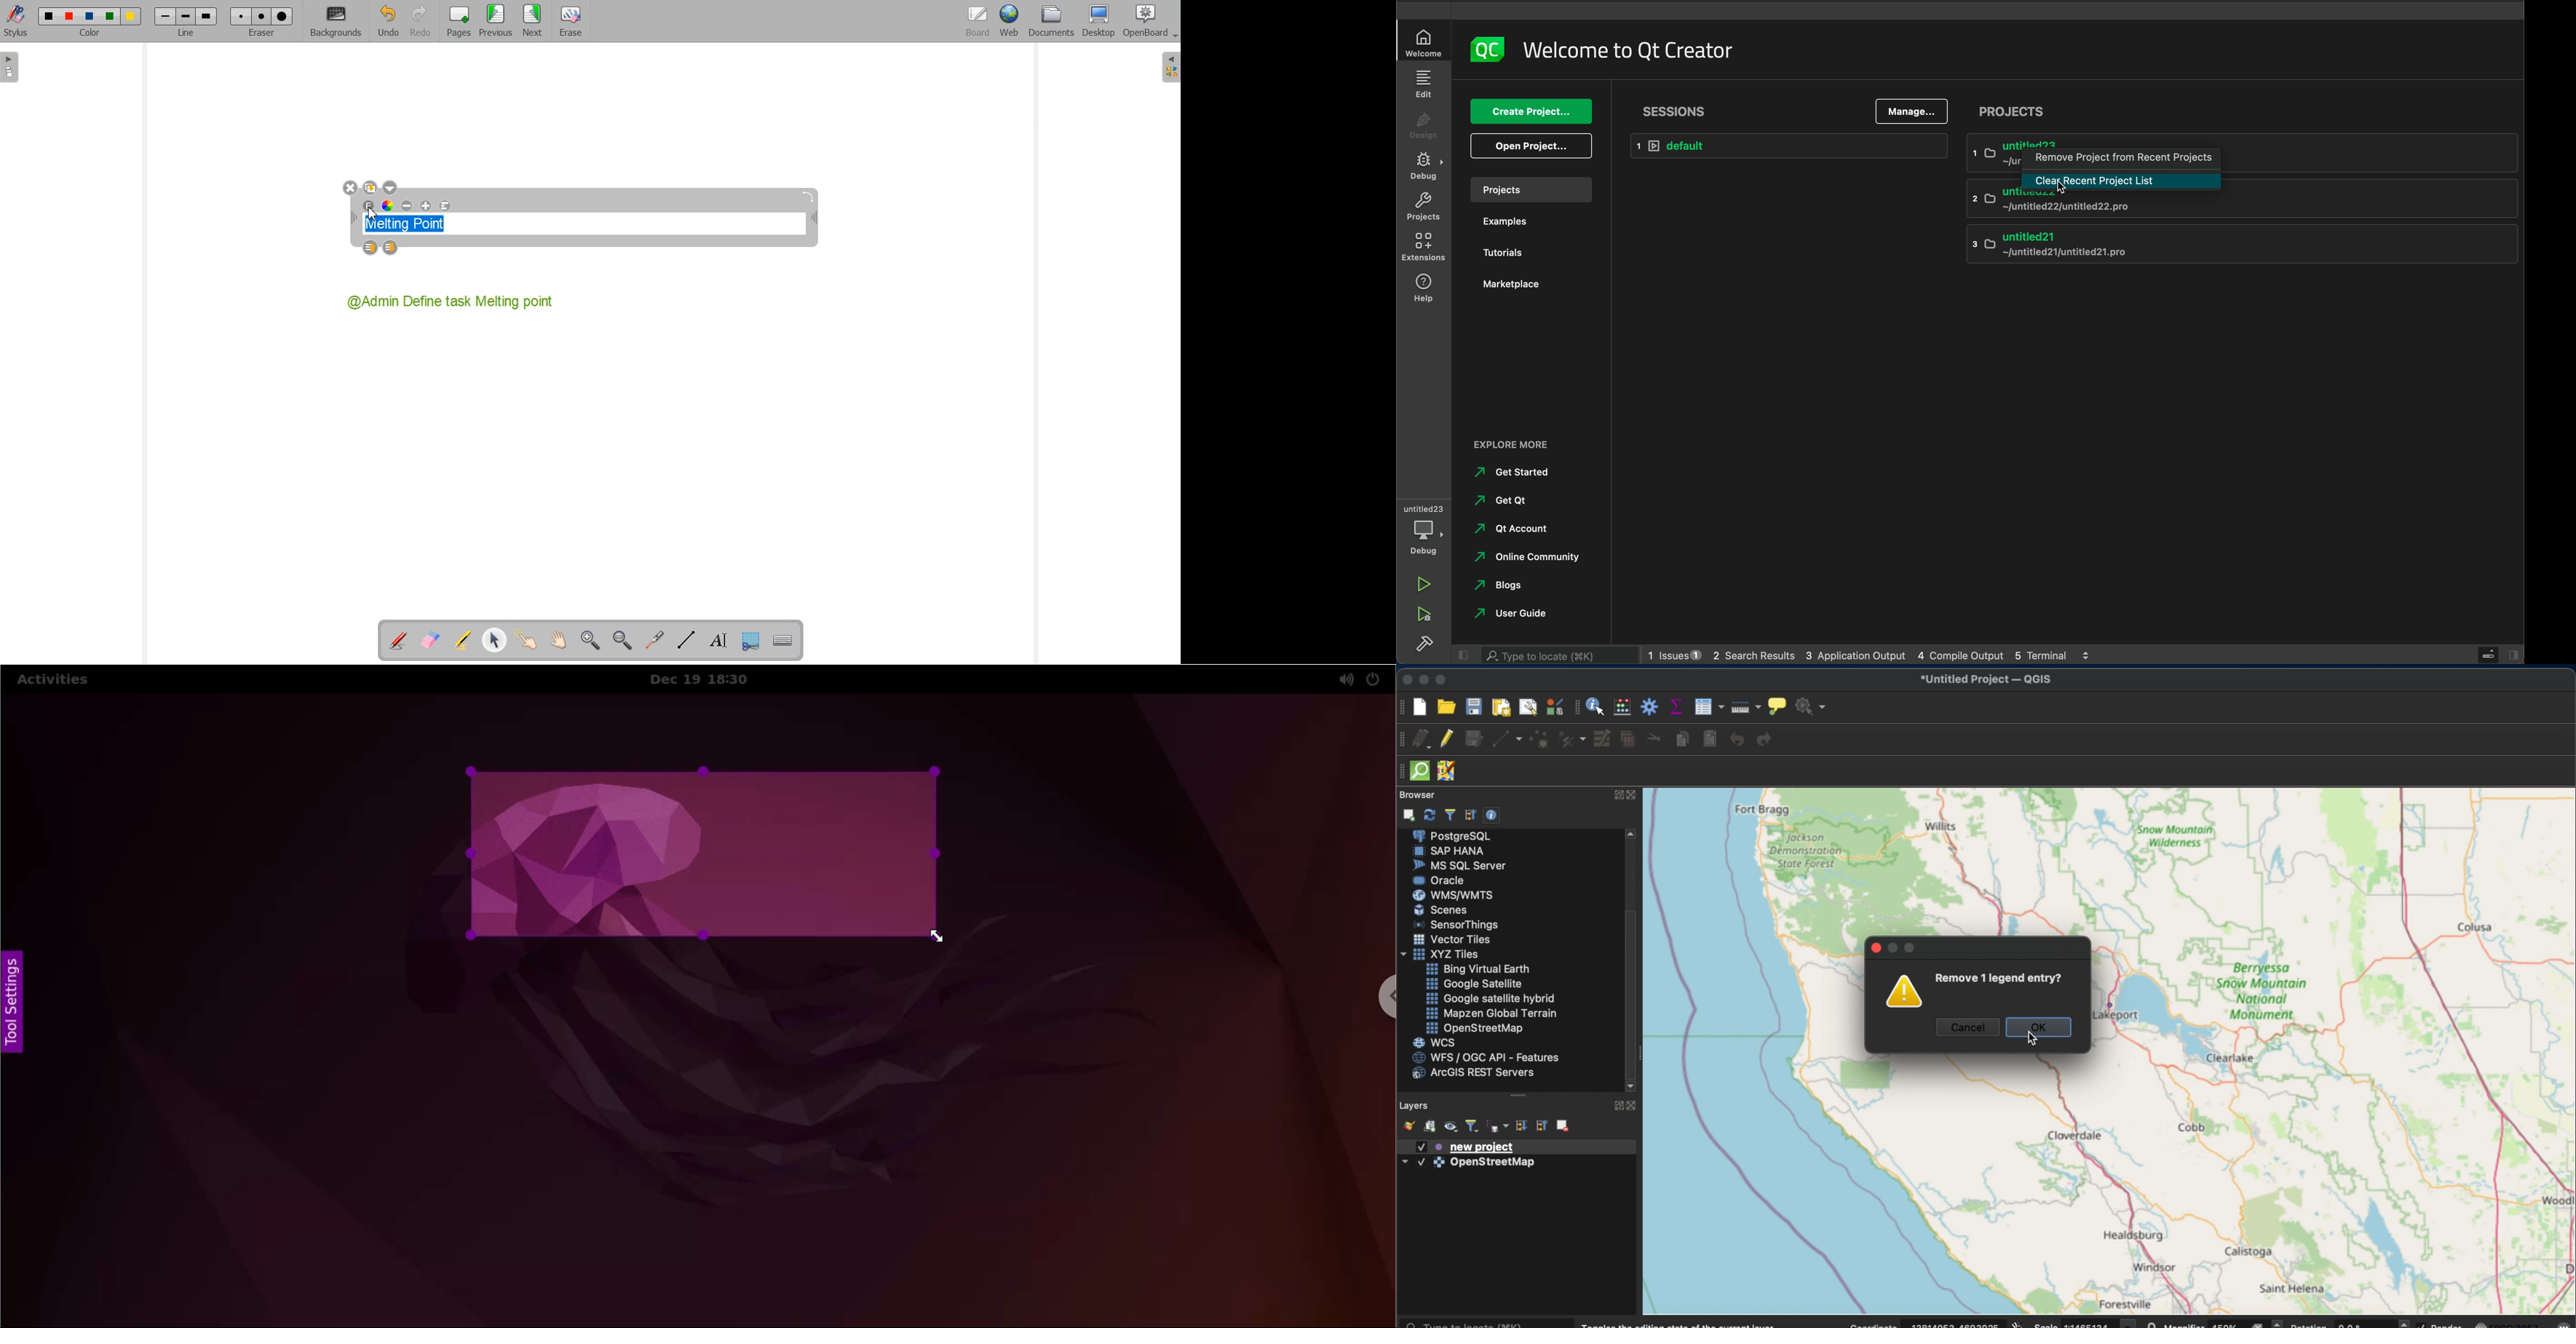  I want to click on bing virtual earth, so click(1476, 969).